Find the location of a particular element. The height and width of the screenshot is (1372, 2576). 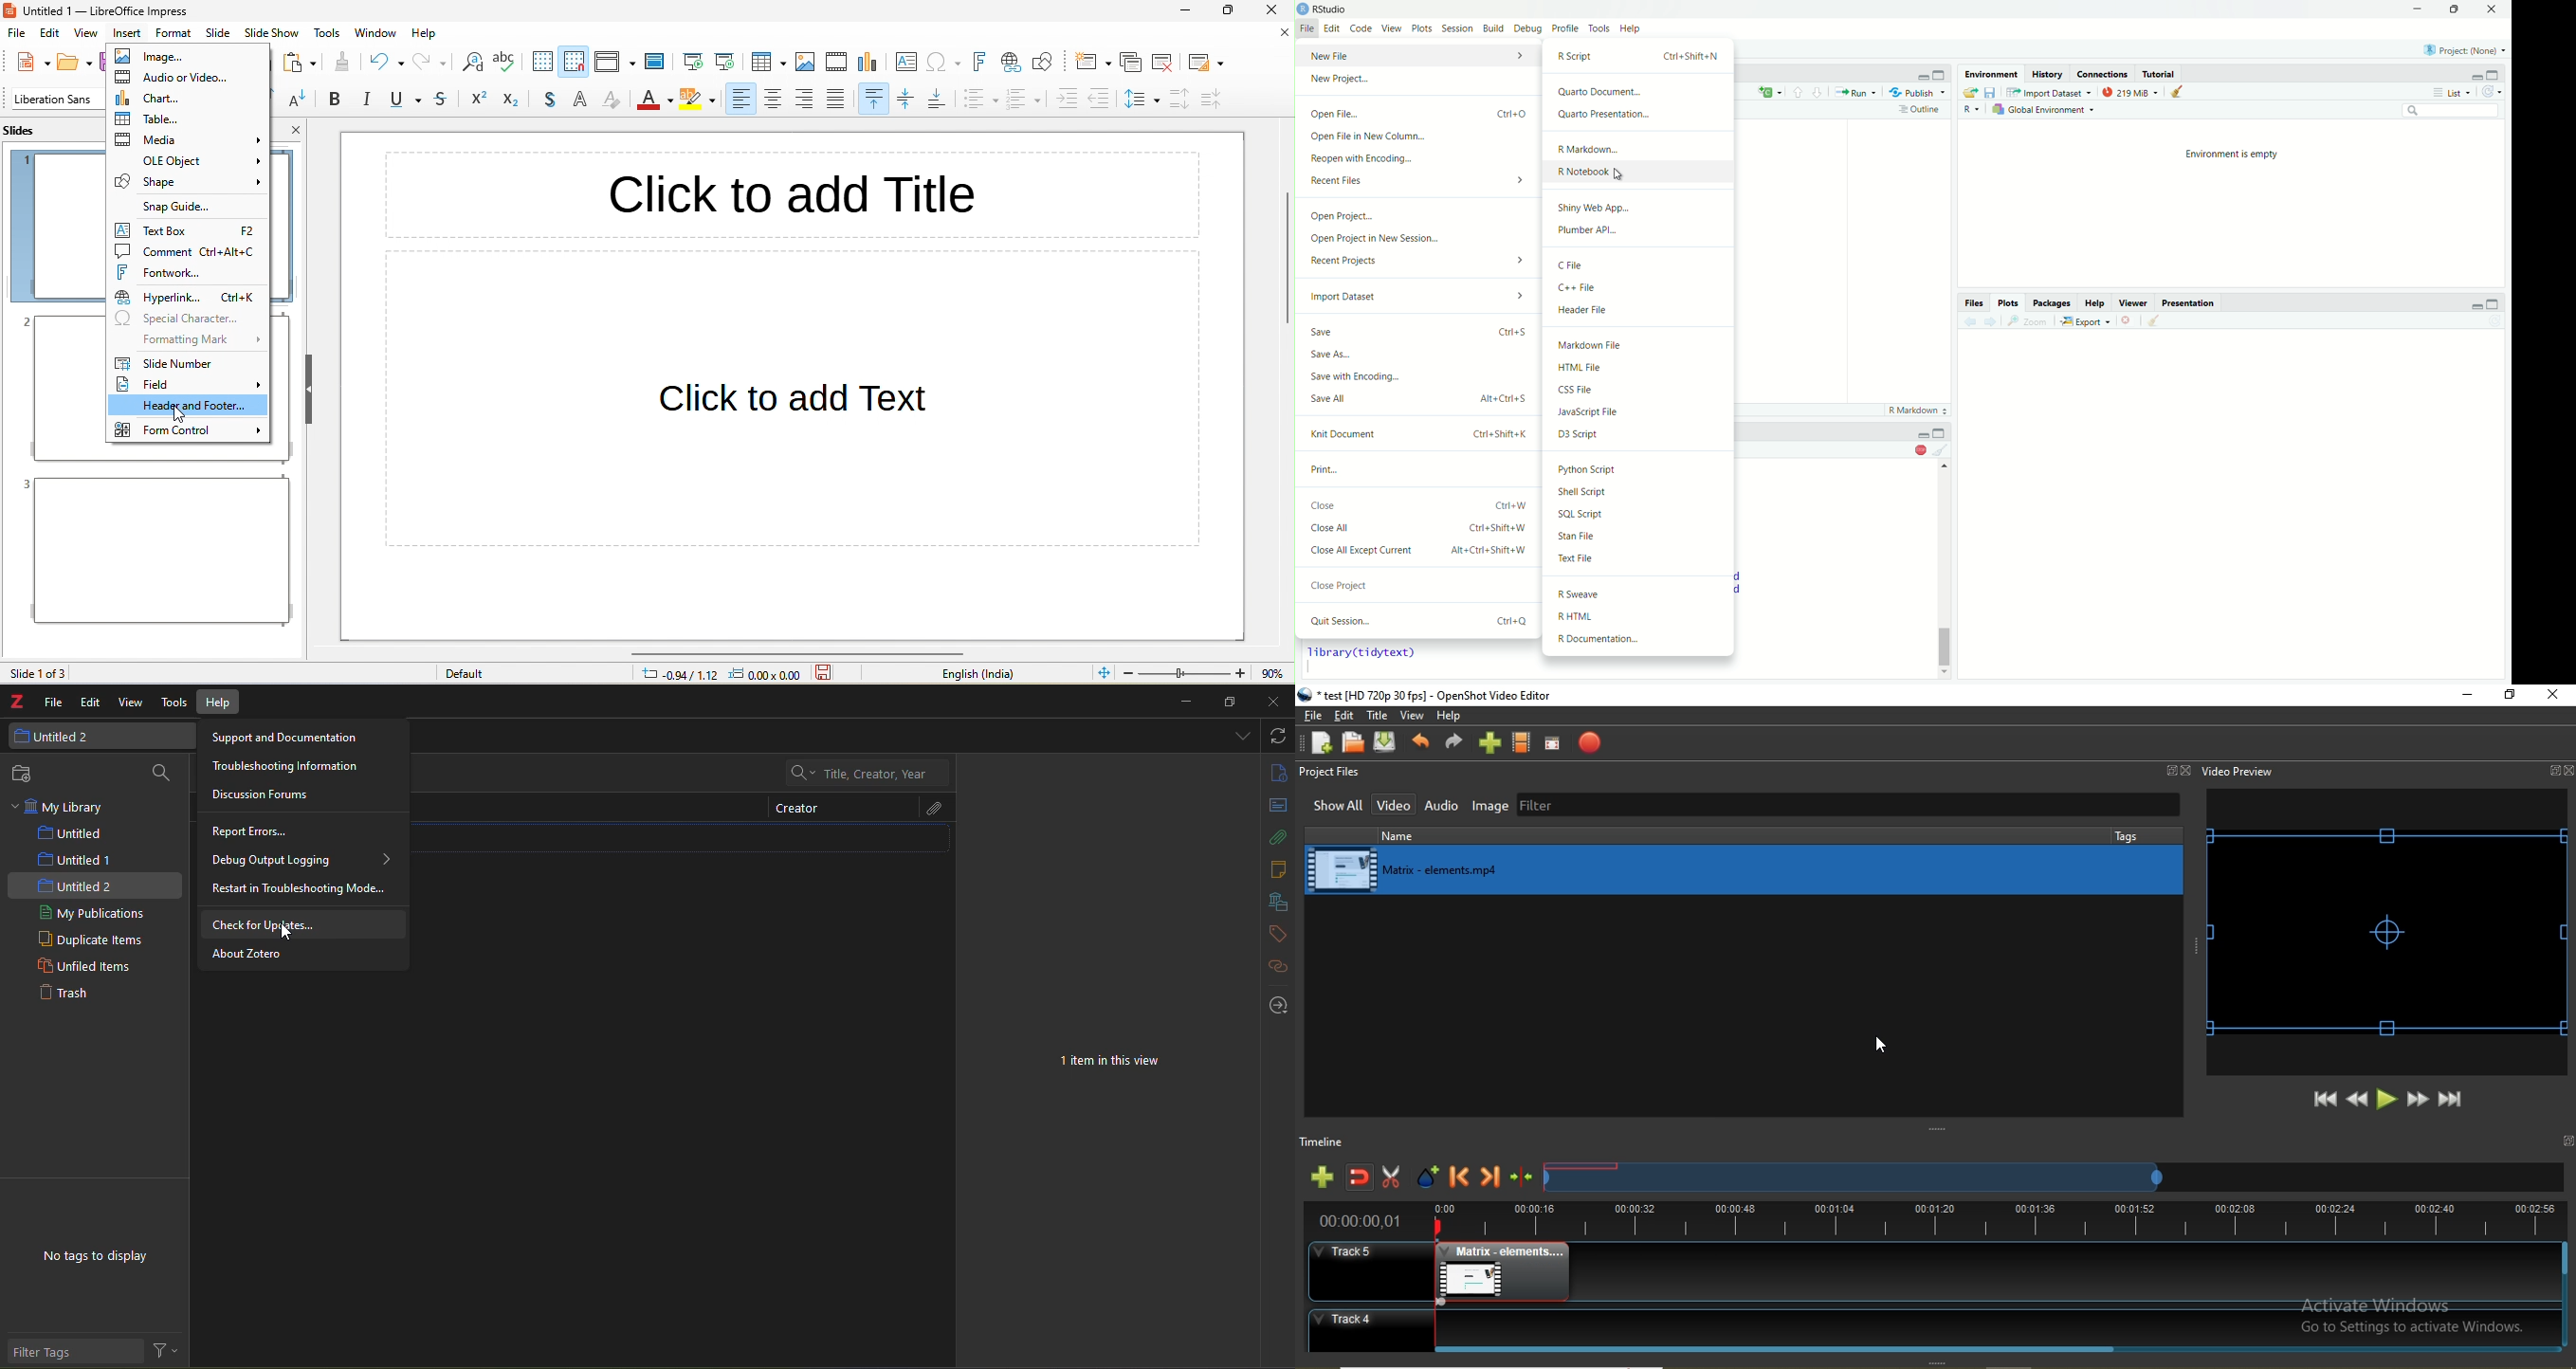

image is located at coordinates (807, 63).